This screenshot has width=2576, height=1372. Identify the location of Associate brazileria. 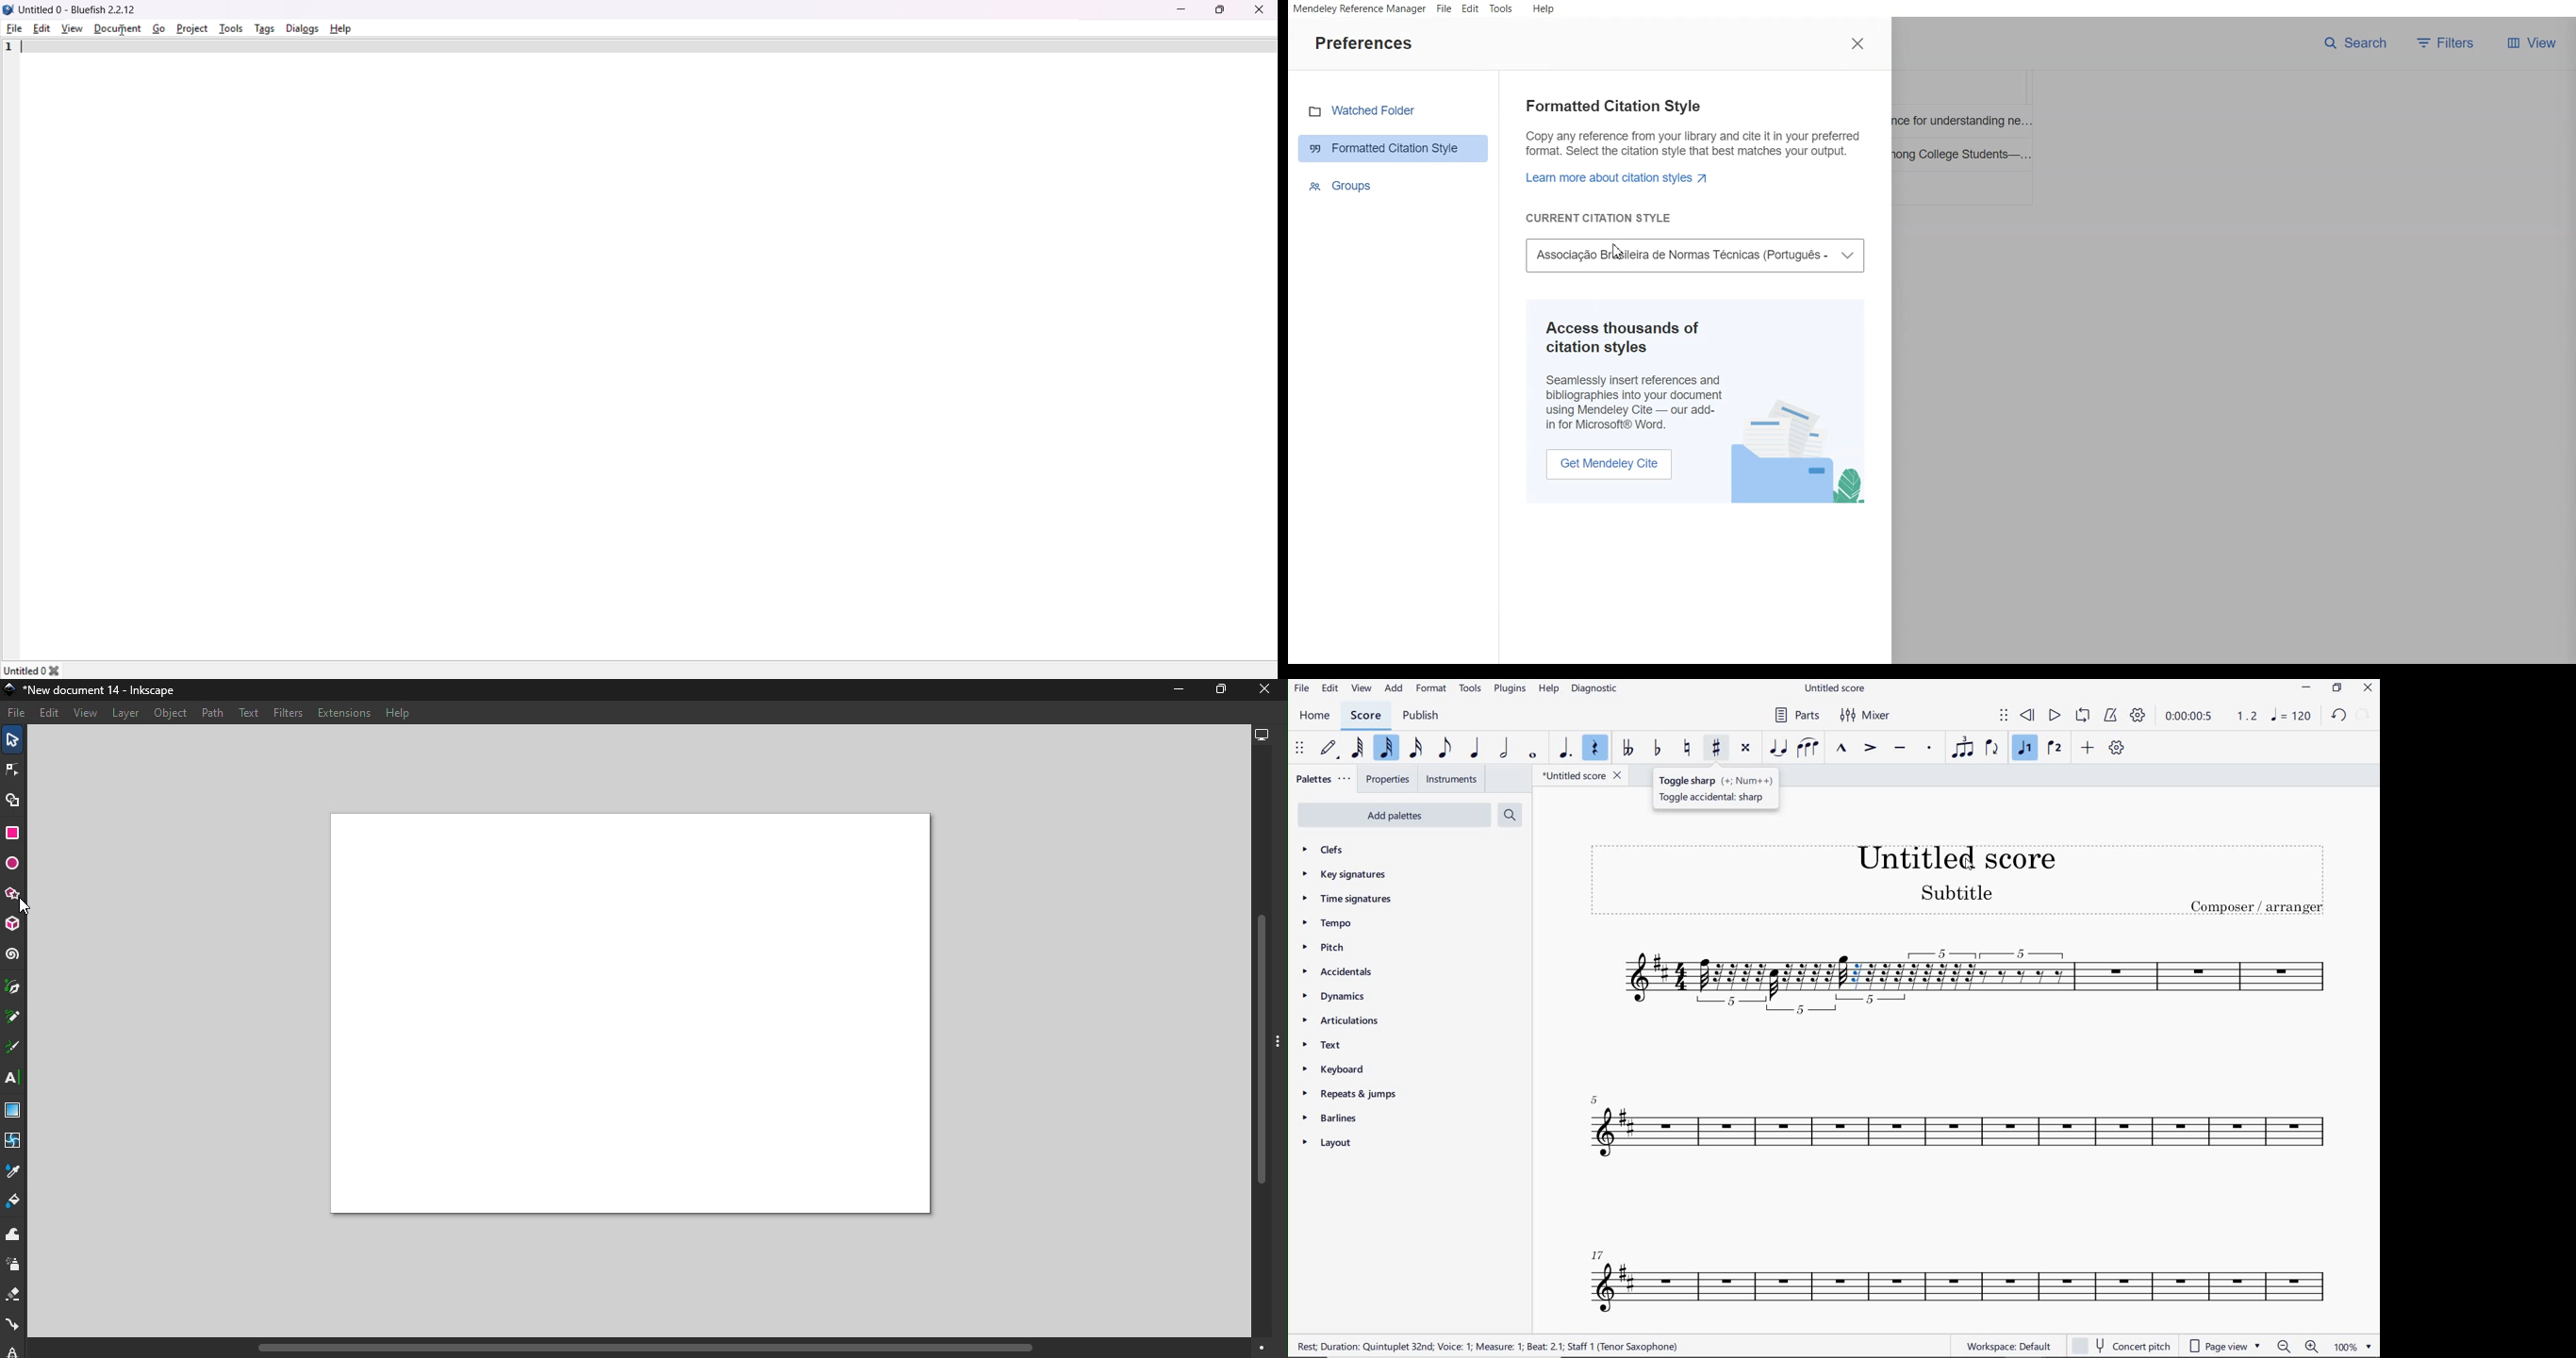
(1697, 256).